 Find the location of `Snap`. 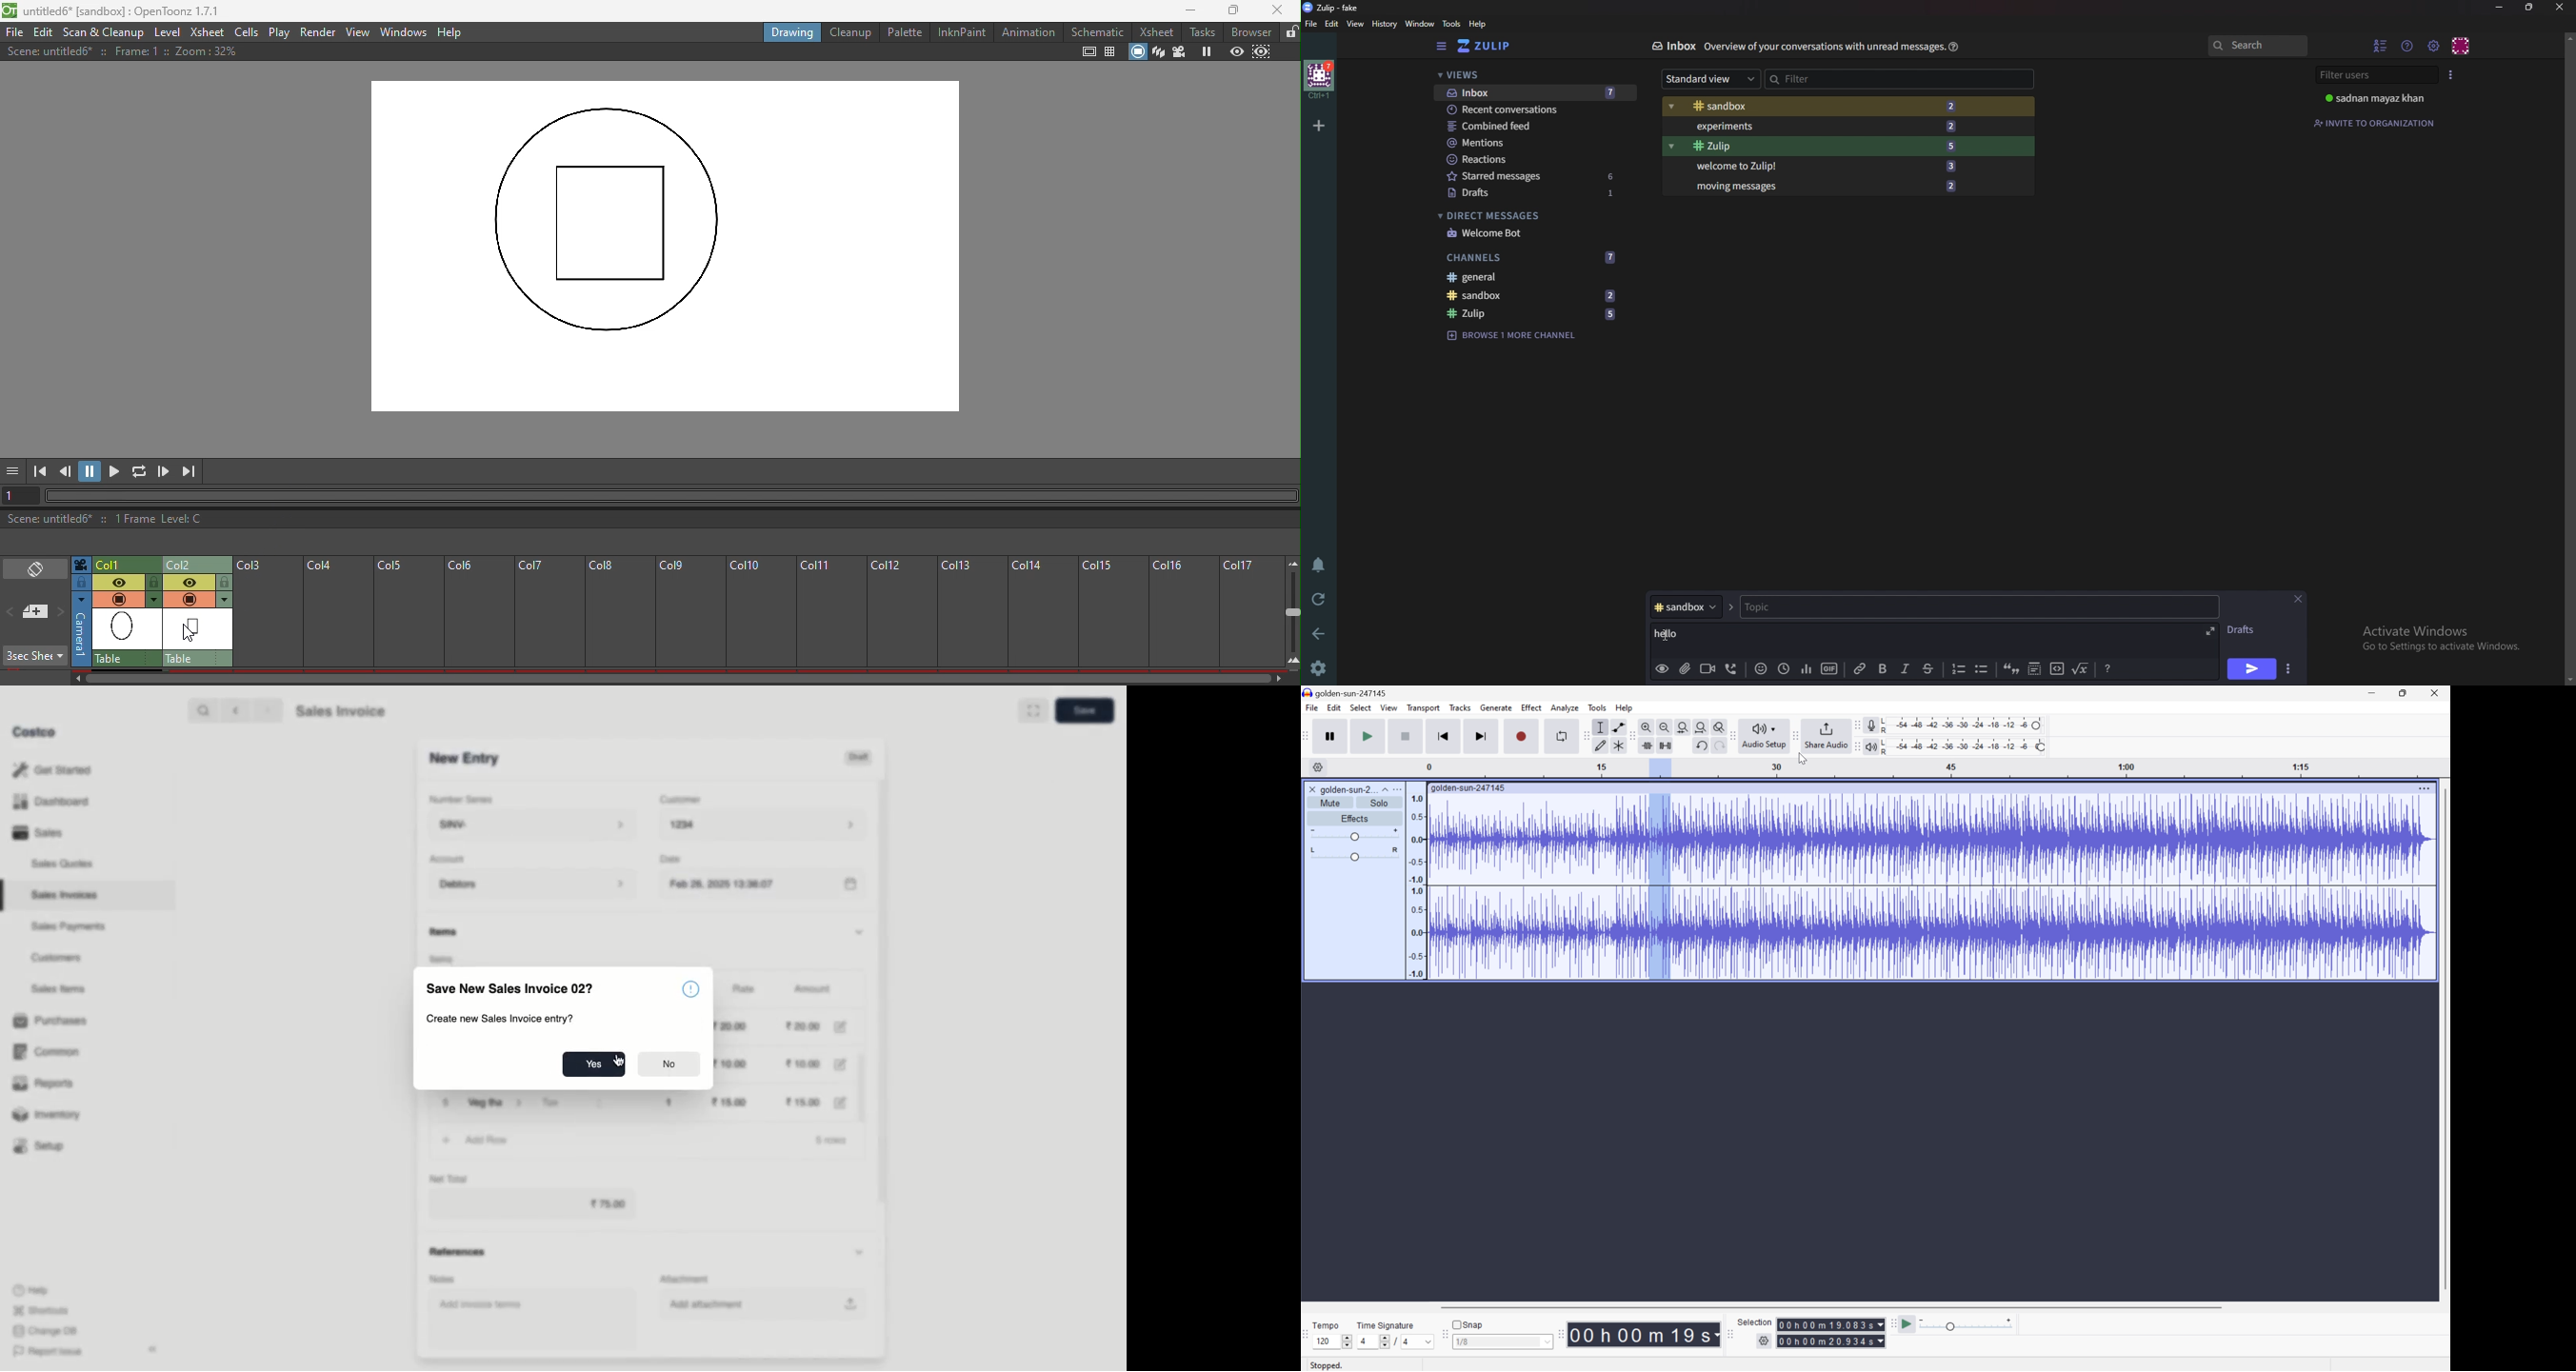

Snap is located at coordinates (1467, 1323).